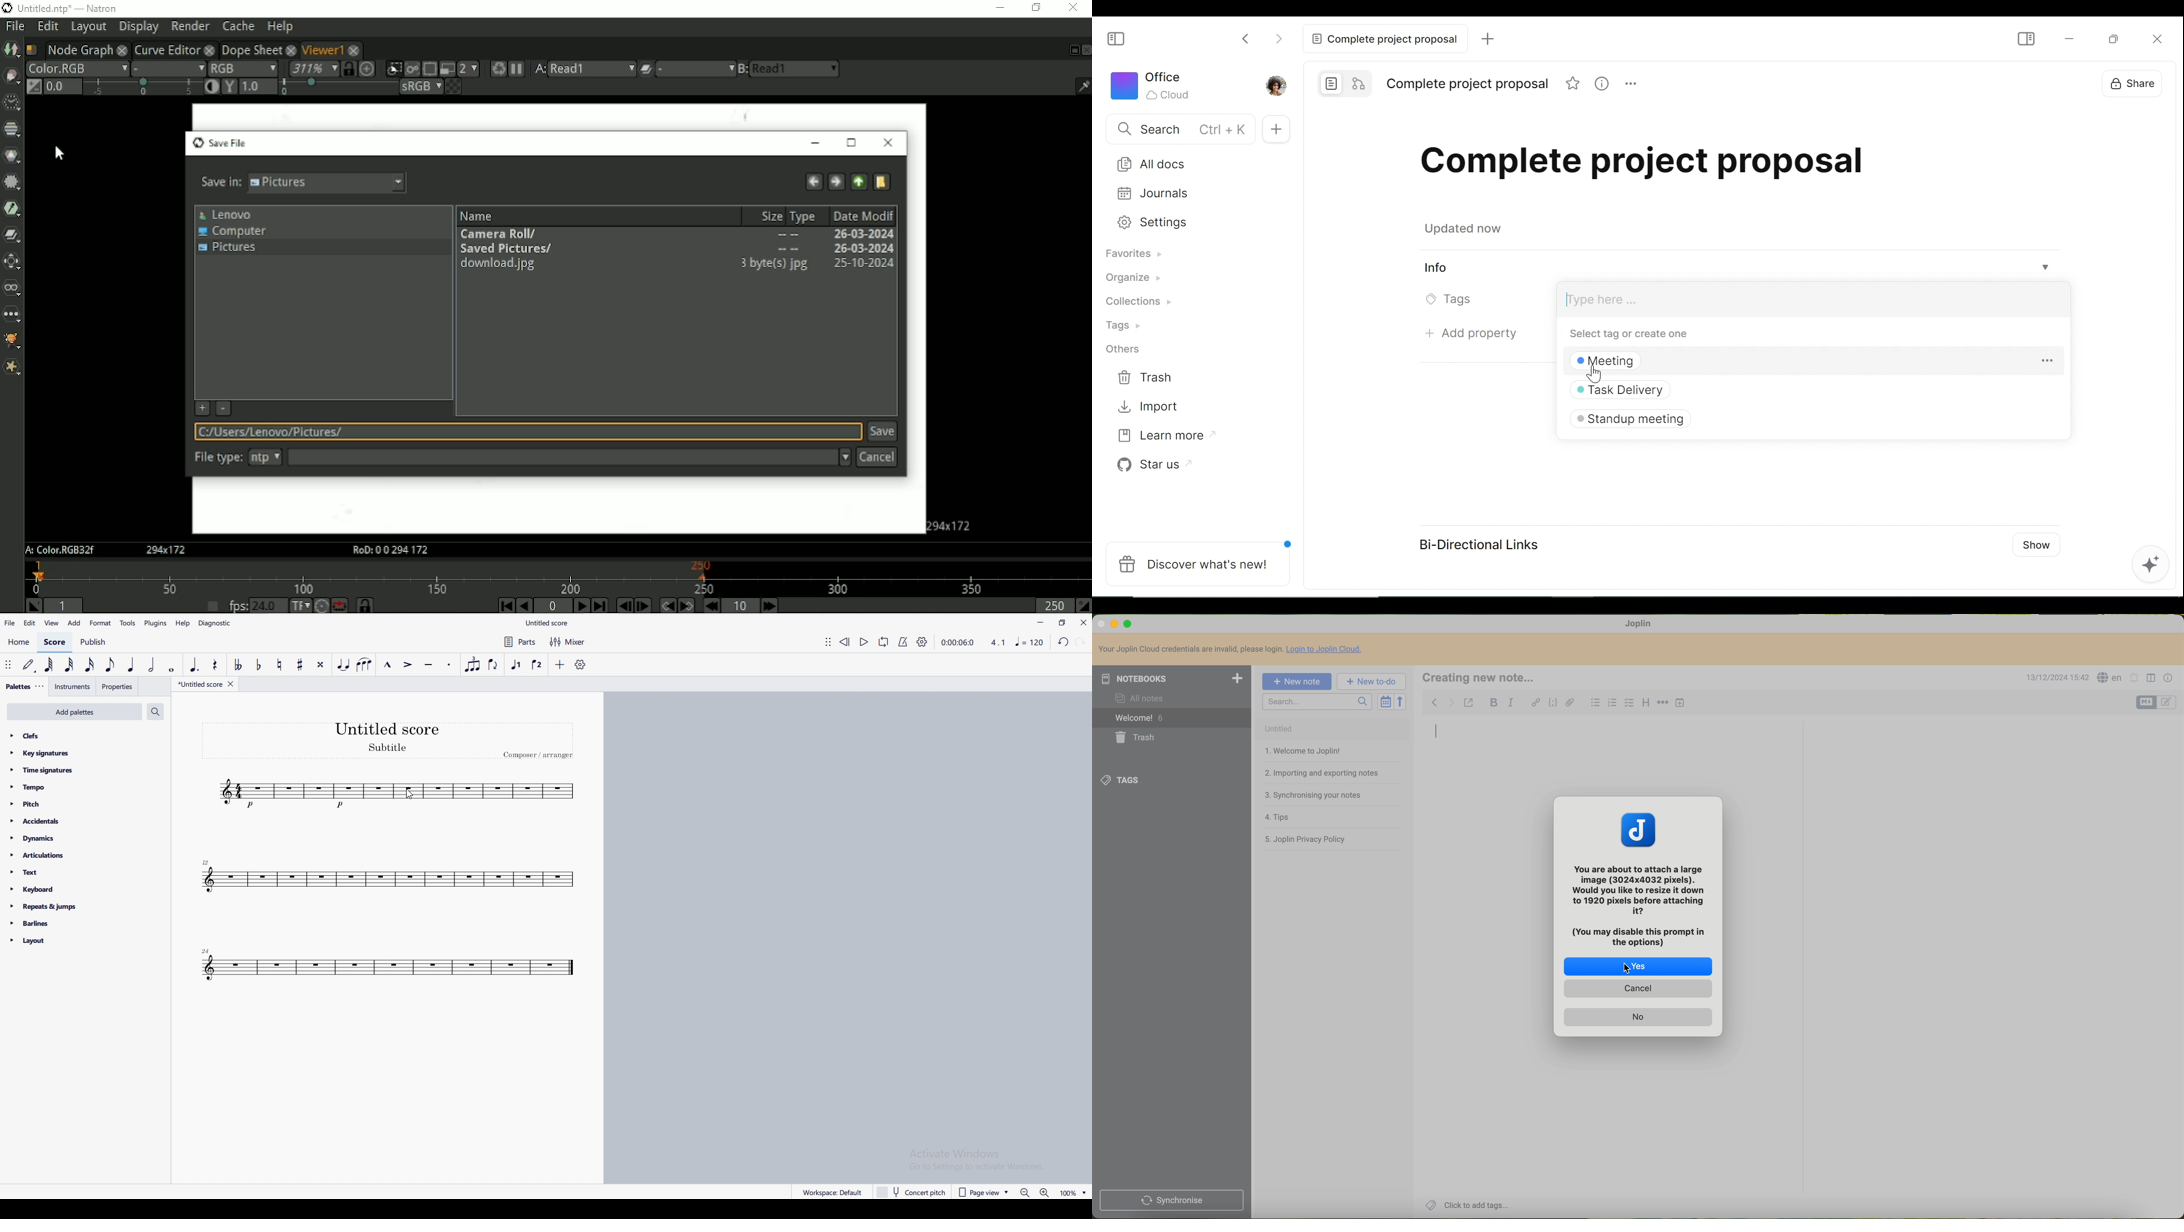  What do you see at coordinates (183, 624) in the screenshot?
I see `help` at bounding box center [183, 624].